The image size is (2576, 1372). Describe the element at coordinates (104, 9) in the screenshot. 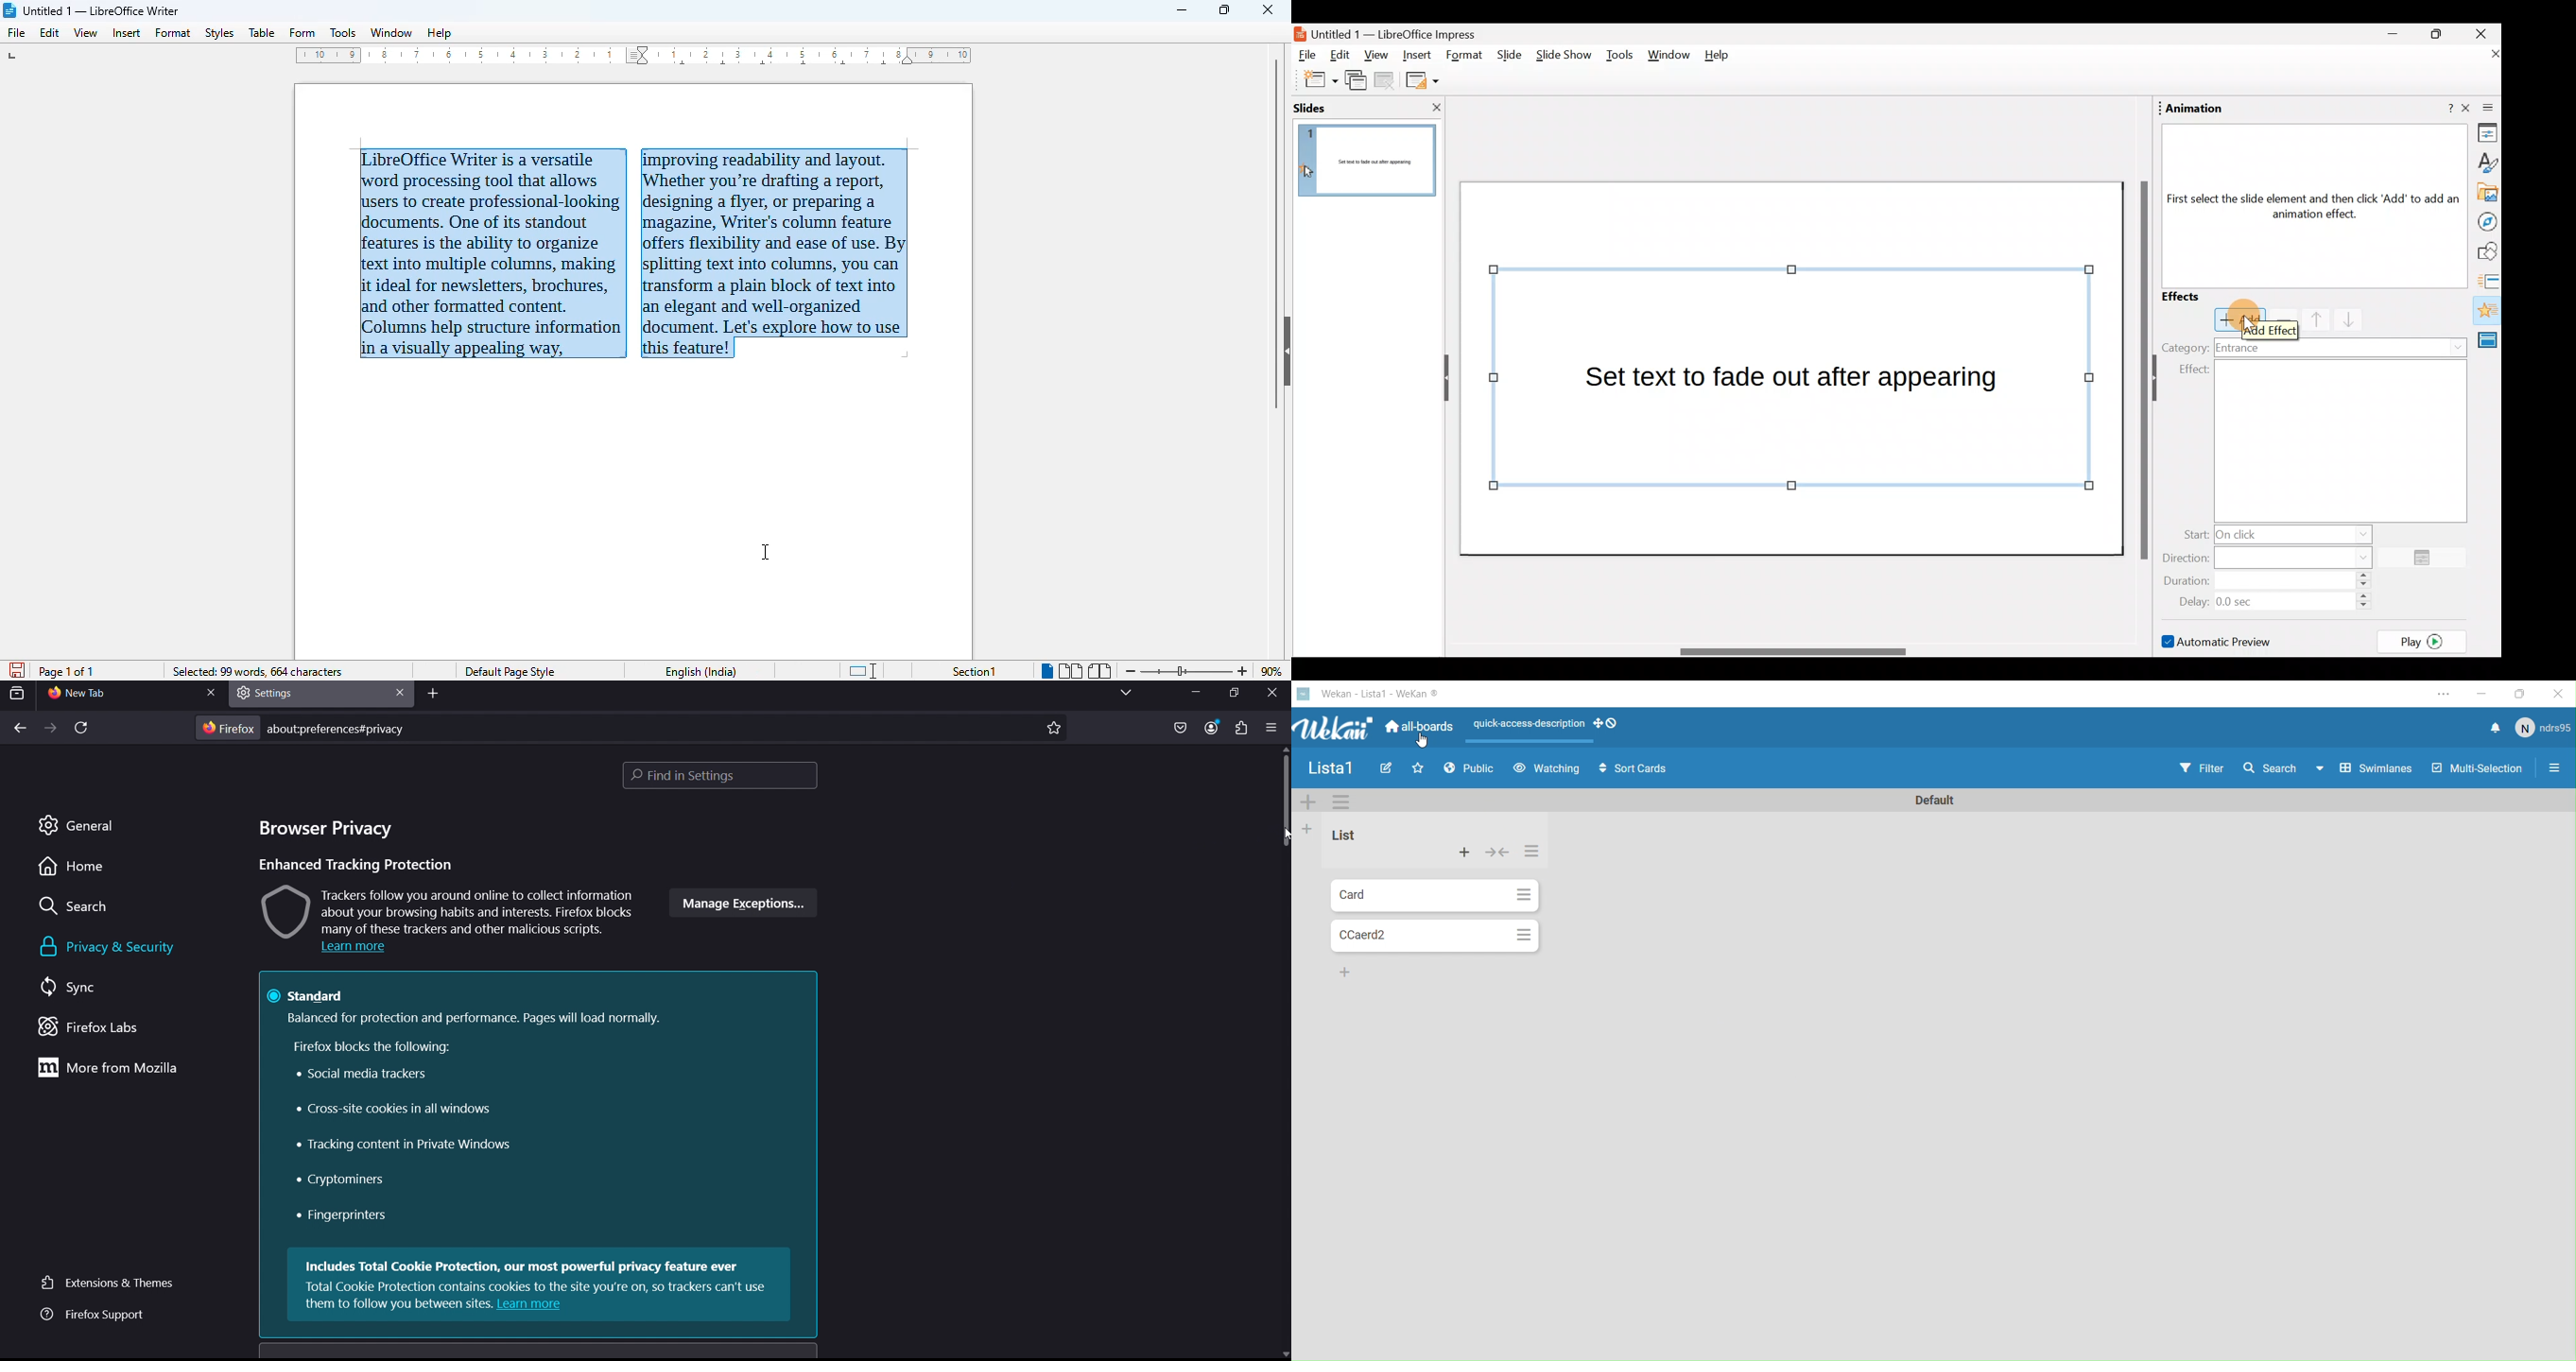

I see `Untitled 1 -- LibreOffice Writer` at that location.